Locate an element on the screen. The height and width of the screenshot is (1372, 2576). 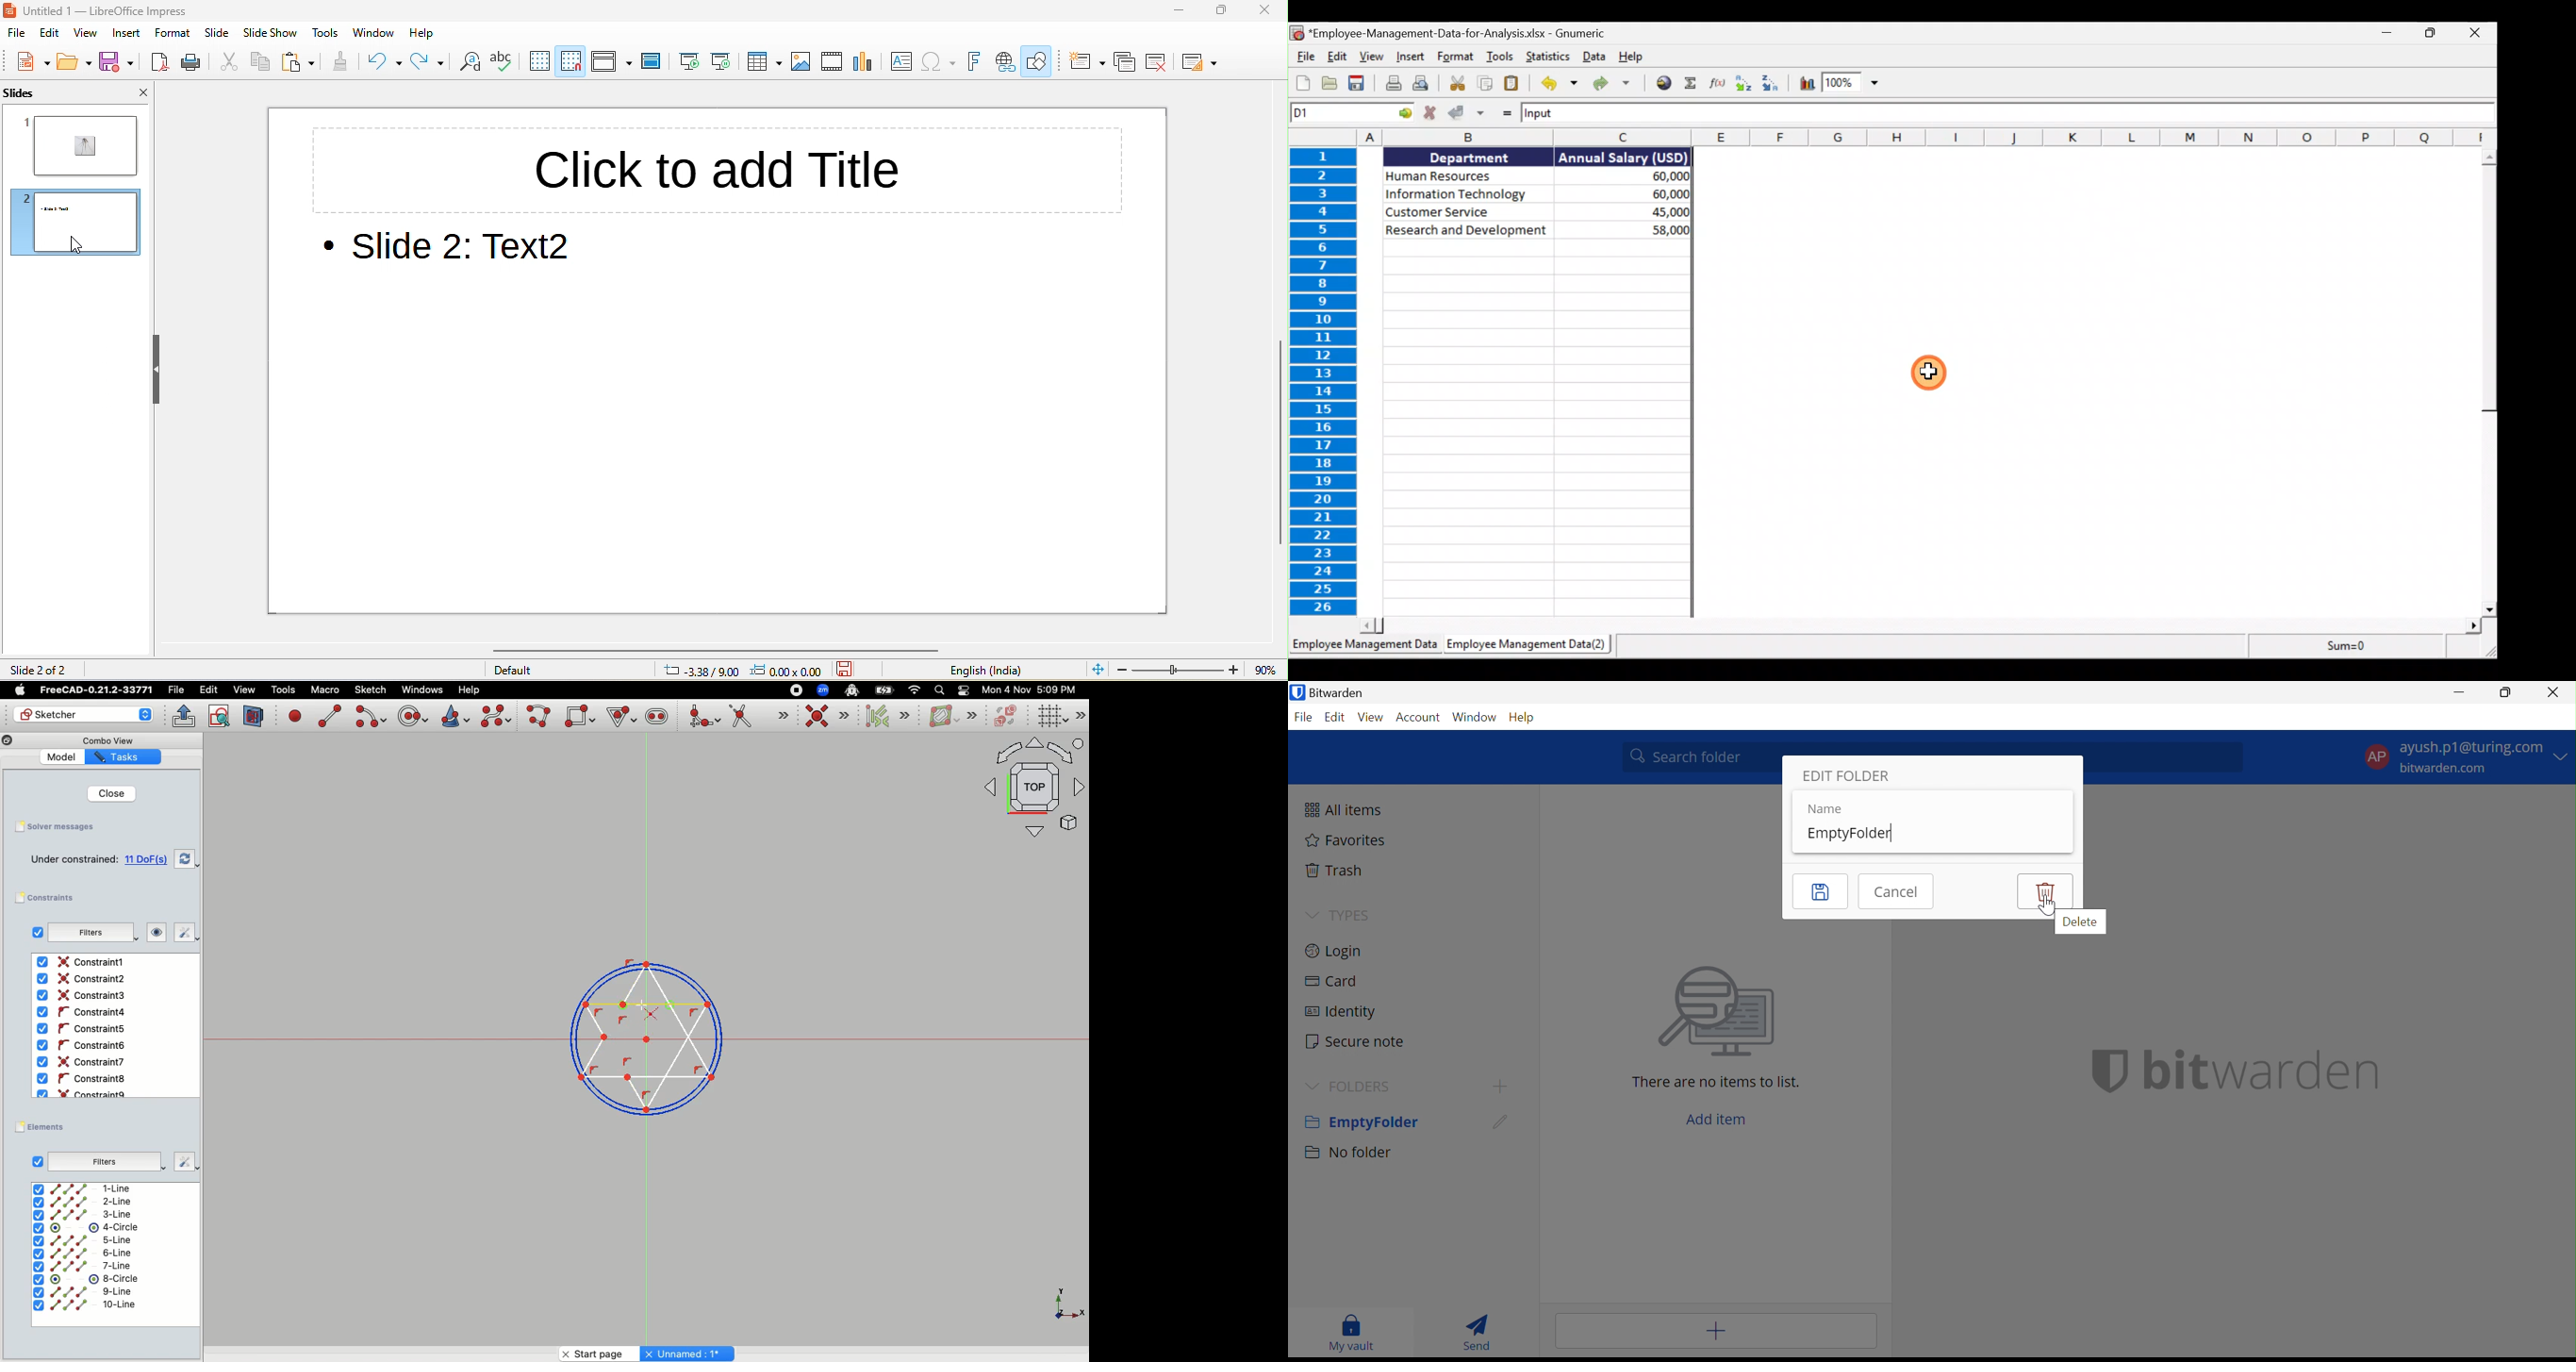
Record is located at coordinates (793, 689).